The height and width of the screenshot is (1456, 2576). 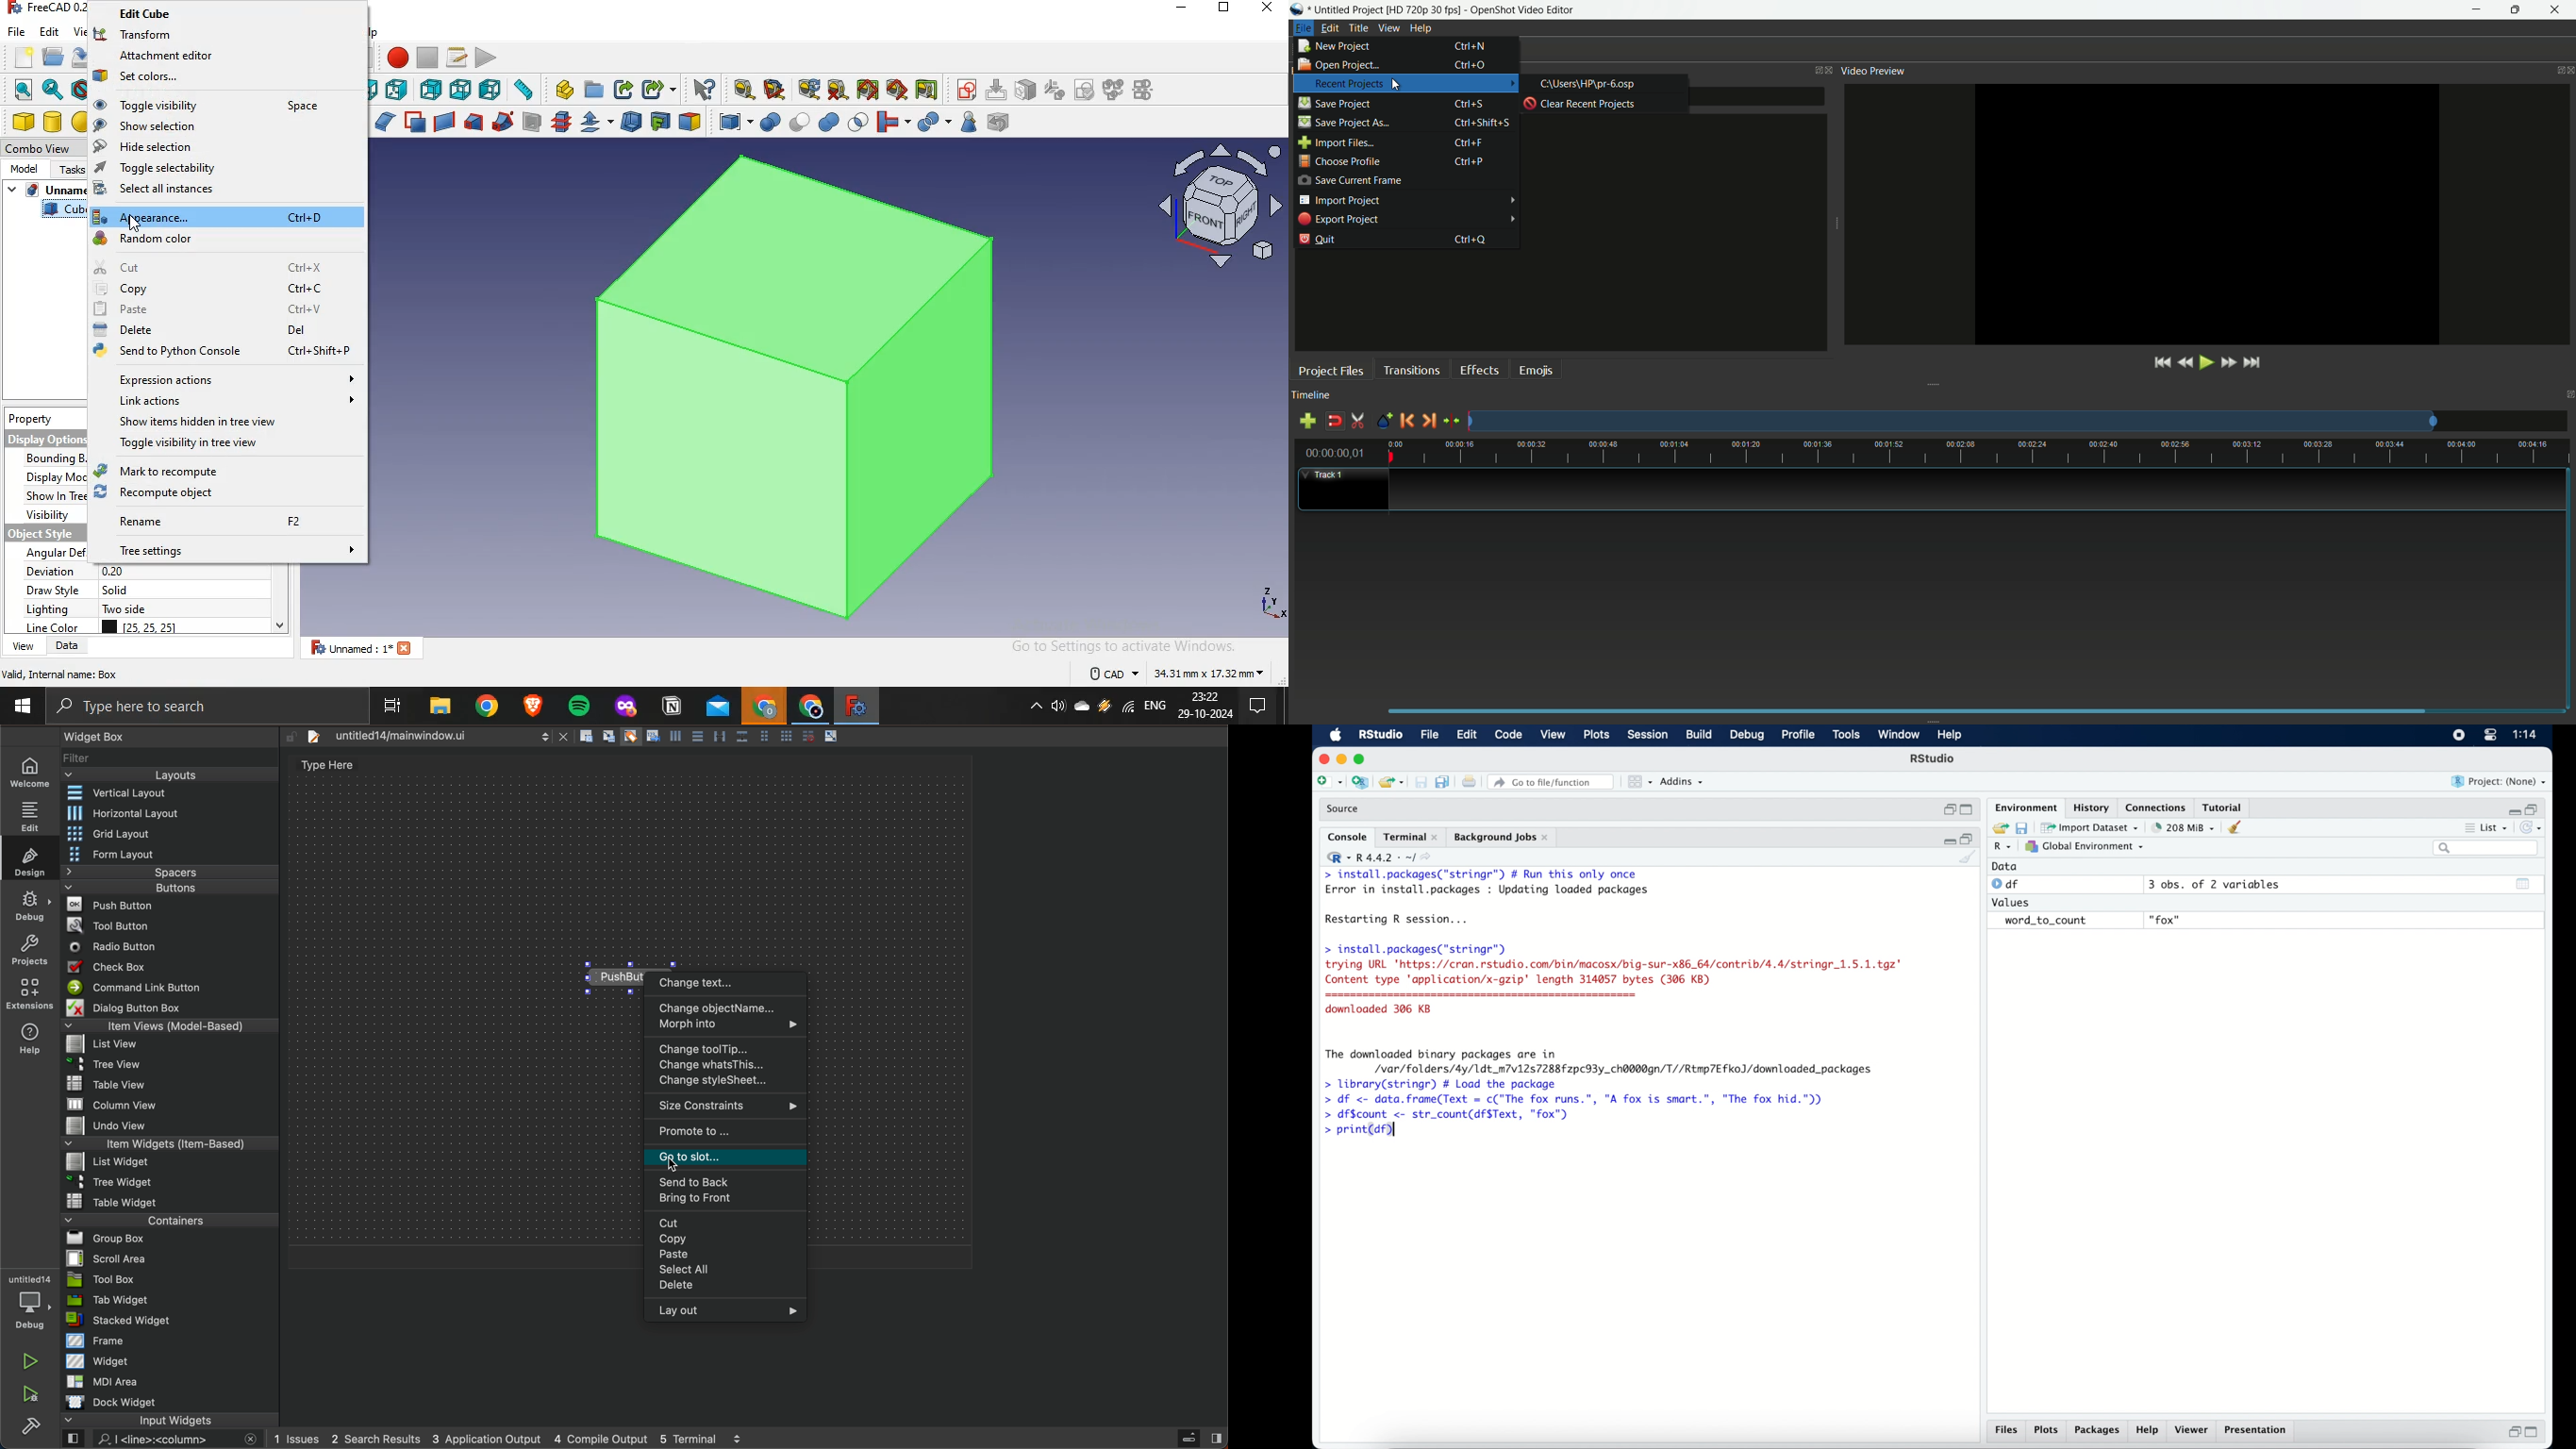 I want to click on transform, so click(x=206, y=33).